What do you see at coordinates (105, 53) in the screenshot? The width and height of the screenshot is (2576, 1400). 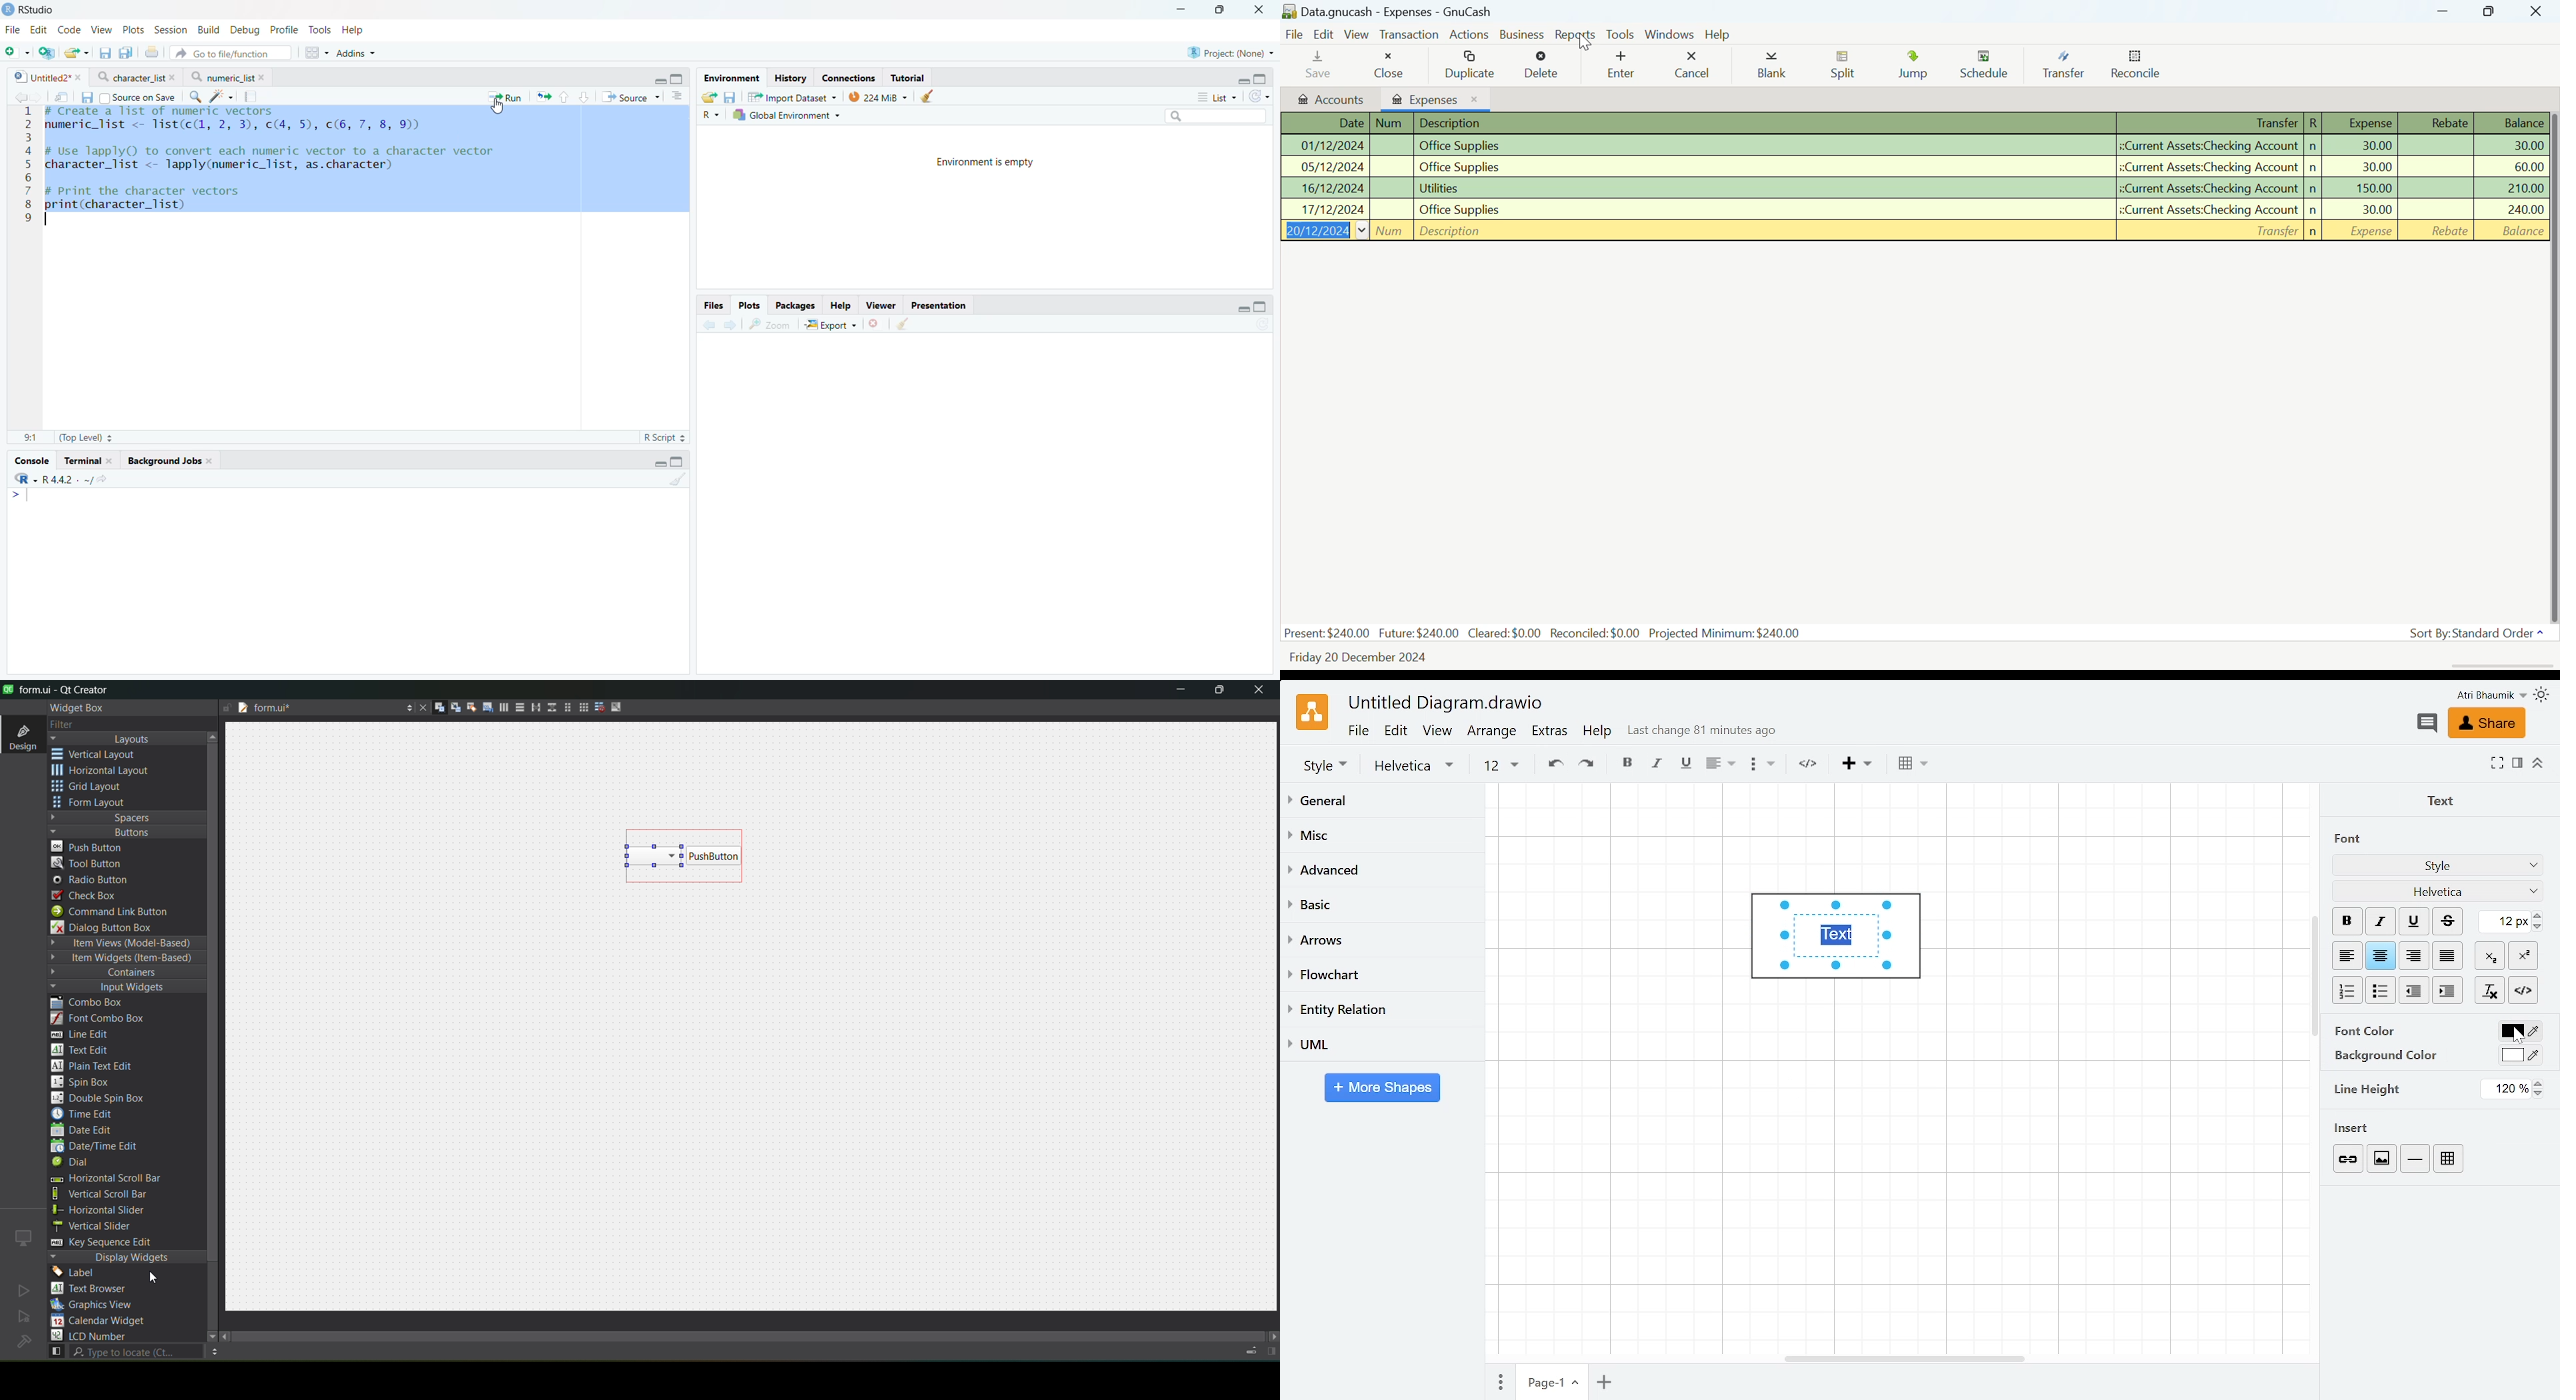 I see `Save current file` at bounding box center [105, 53].